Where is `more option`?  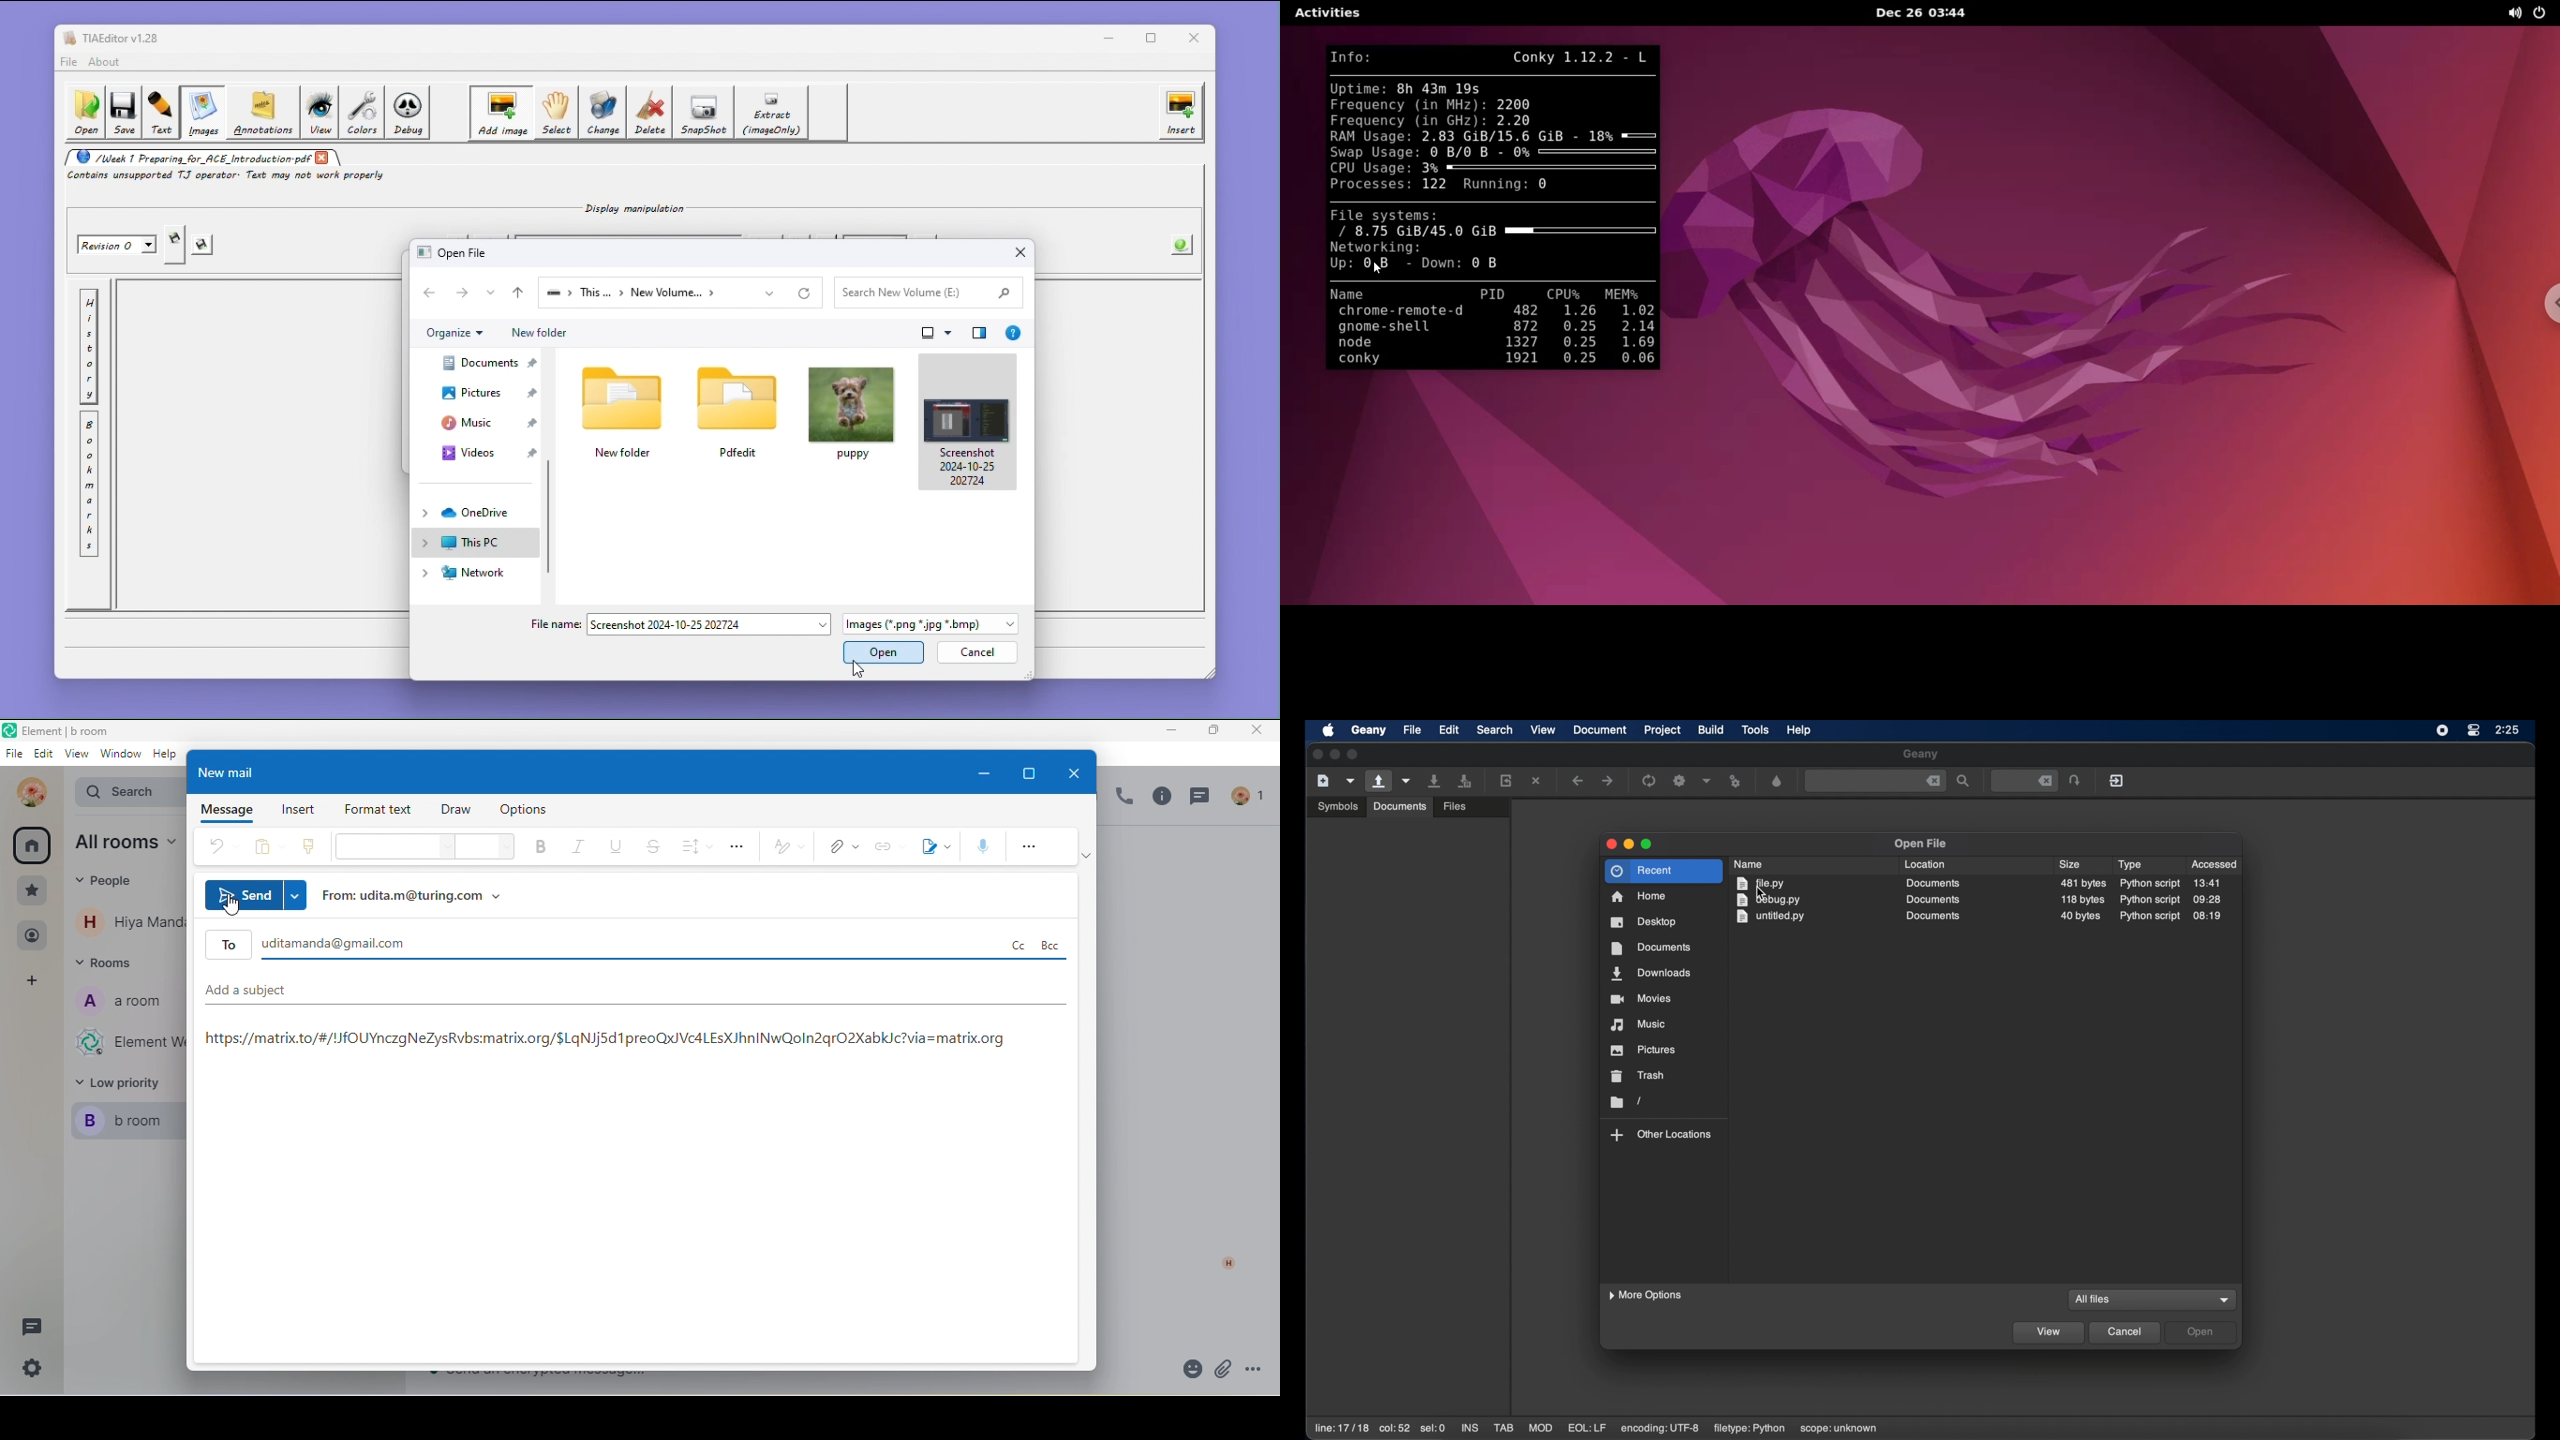 more option is located at coordinates (1031, 847).